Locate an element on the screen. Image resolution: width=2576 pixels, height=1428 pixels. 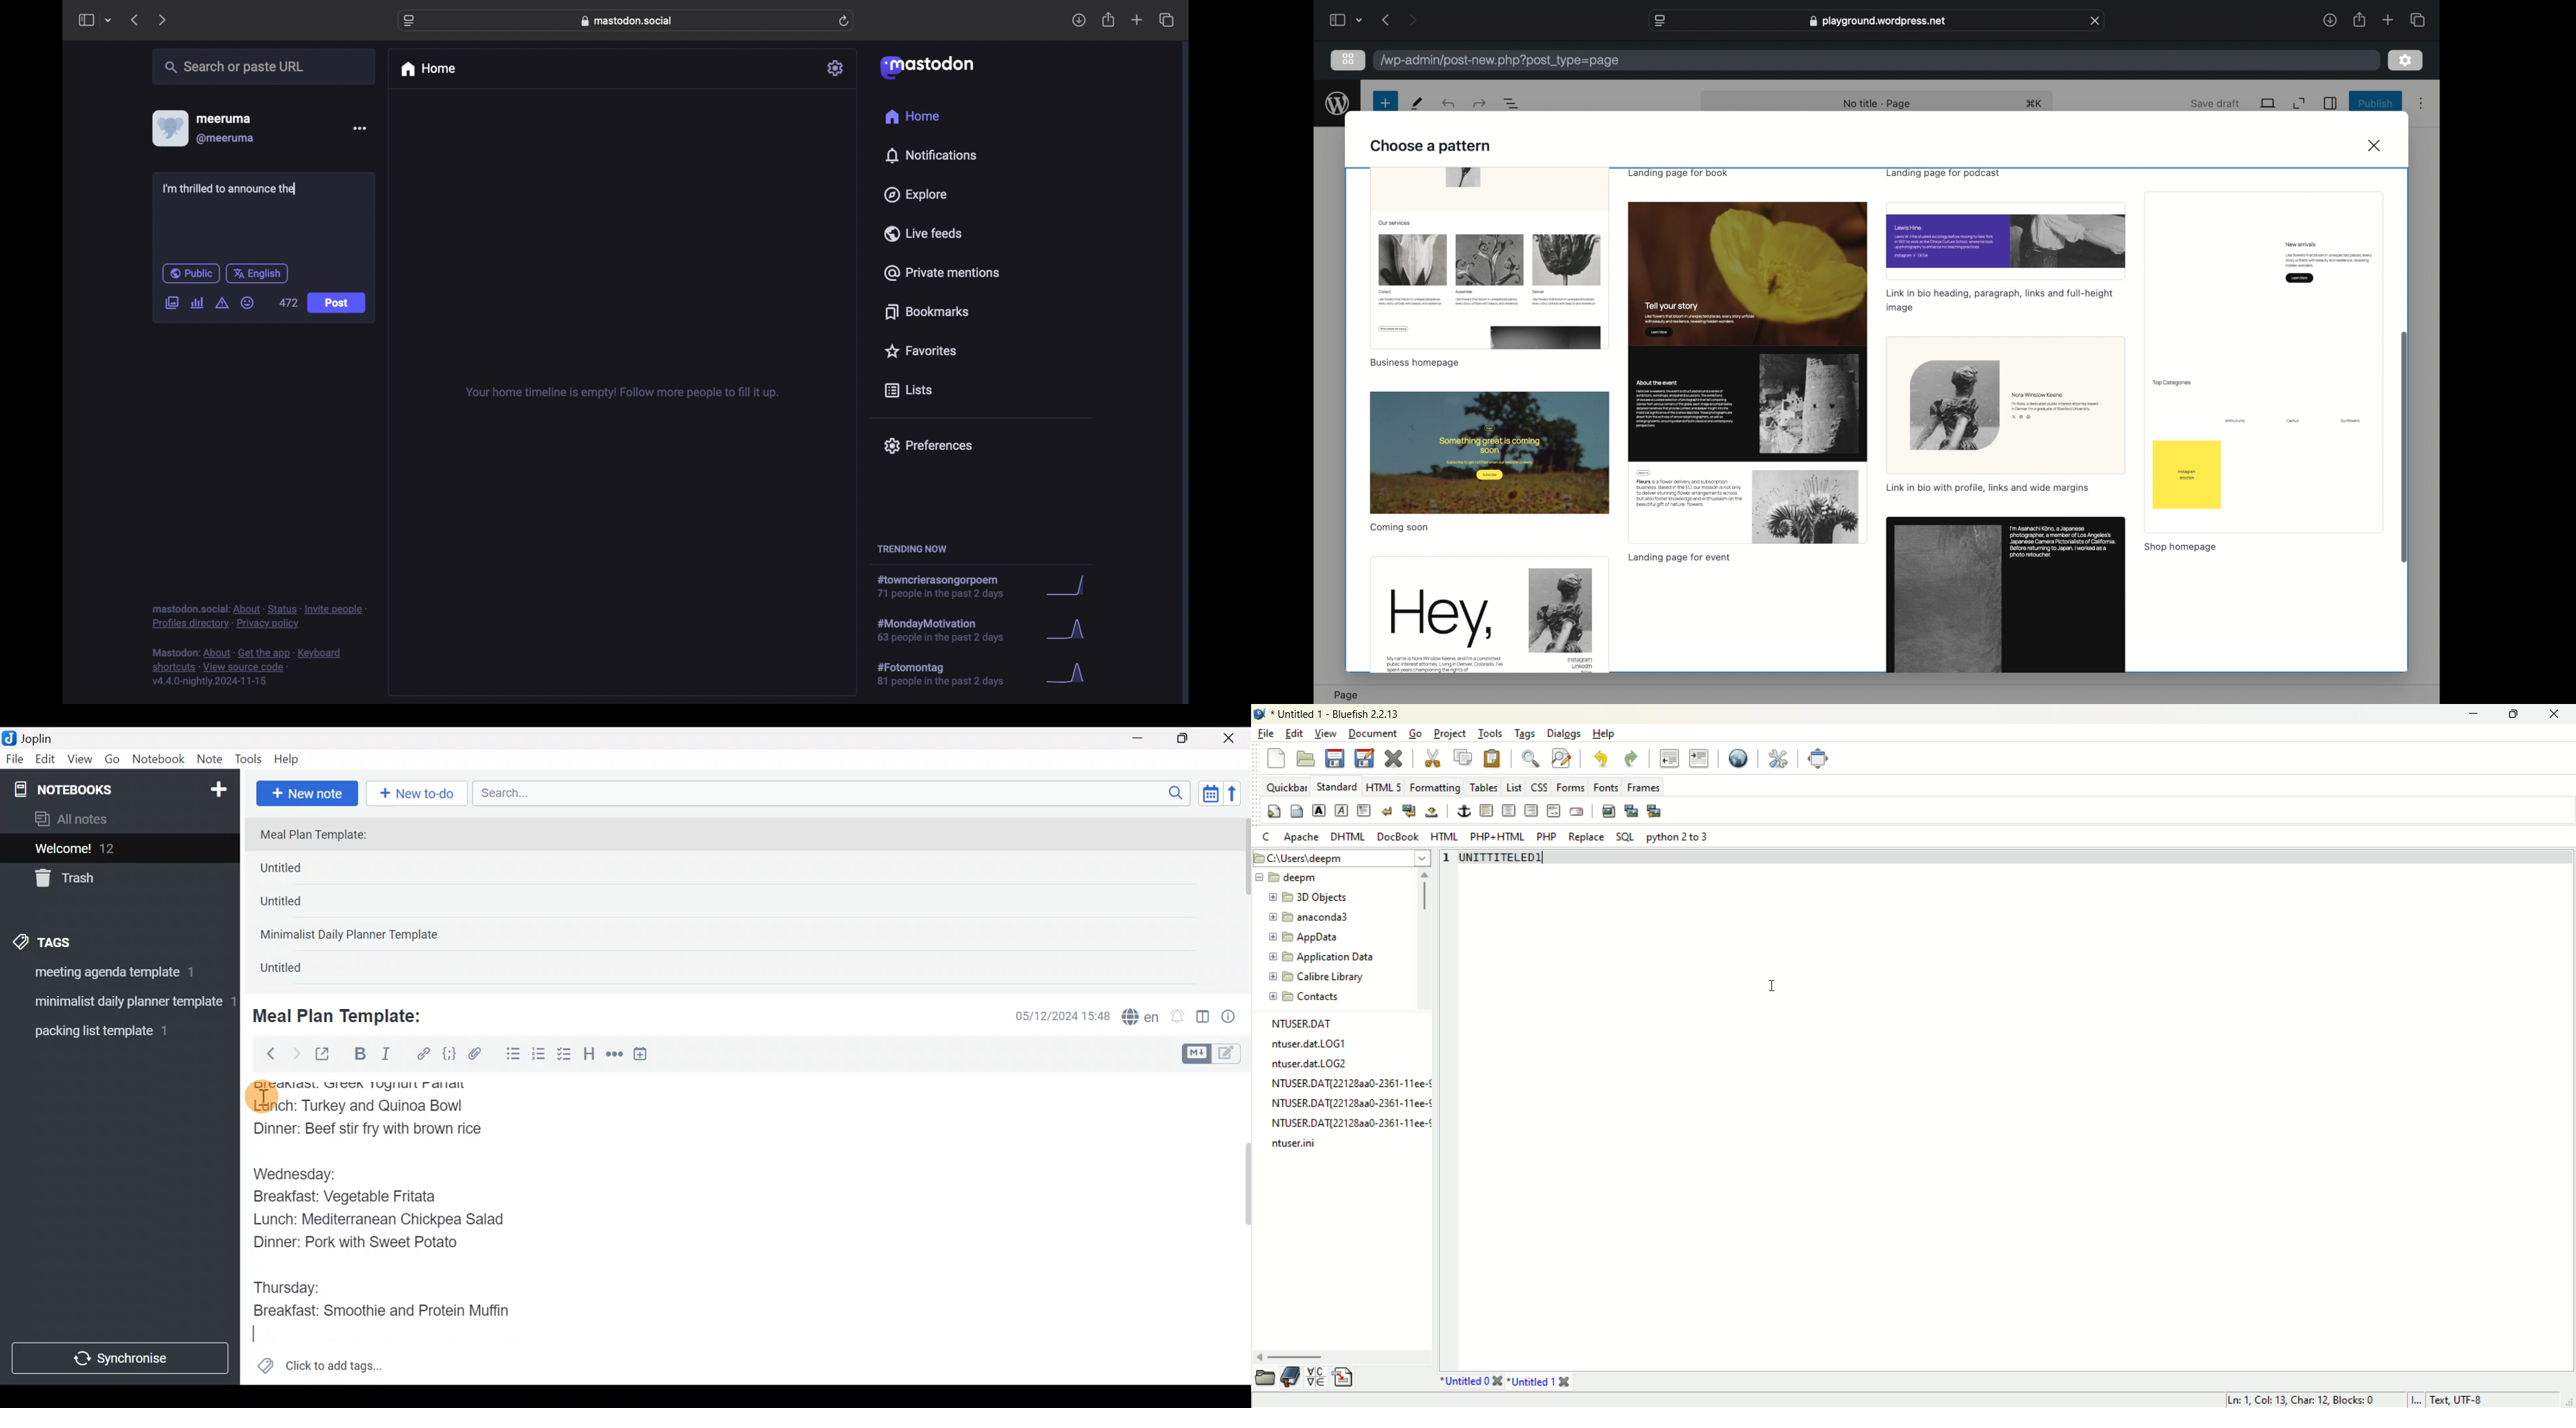
@meeruma is located at coordinates (227, 139).